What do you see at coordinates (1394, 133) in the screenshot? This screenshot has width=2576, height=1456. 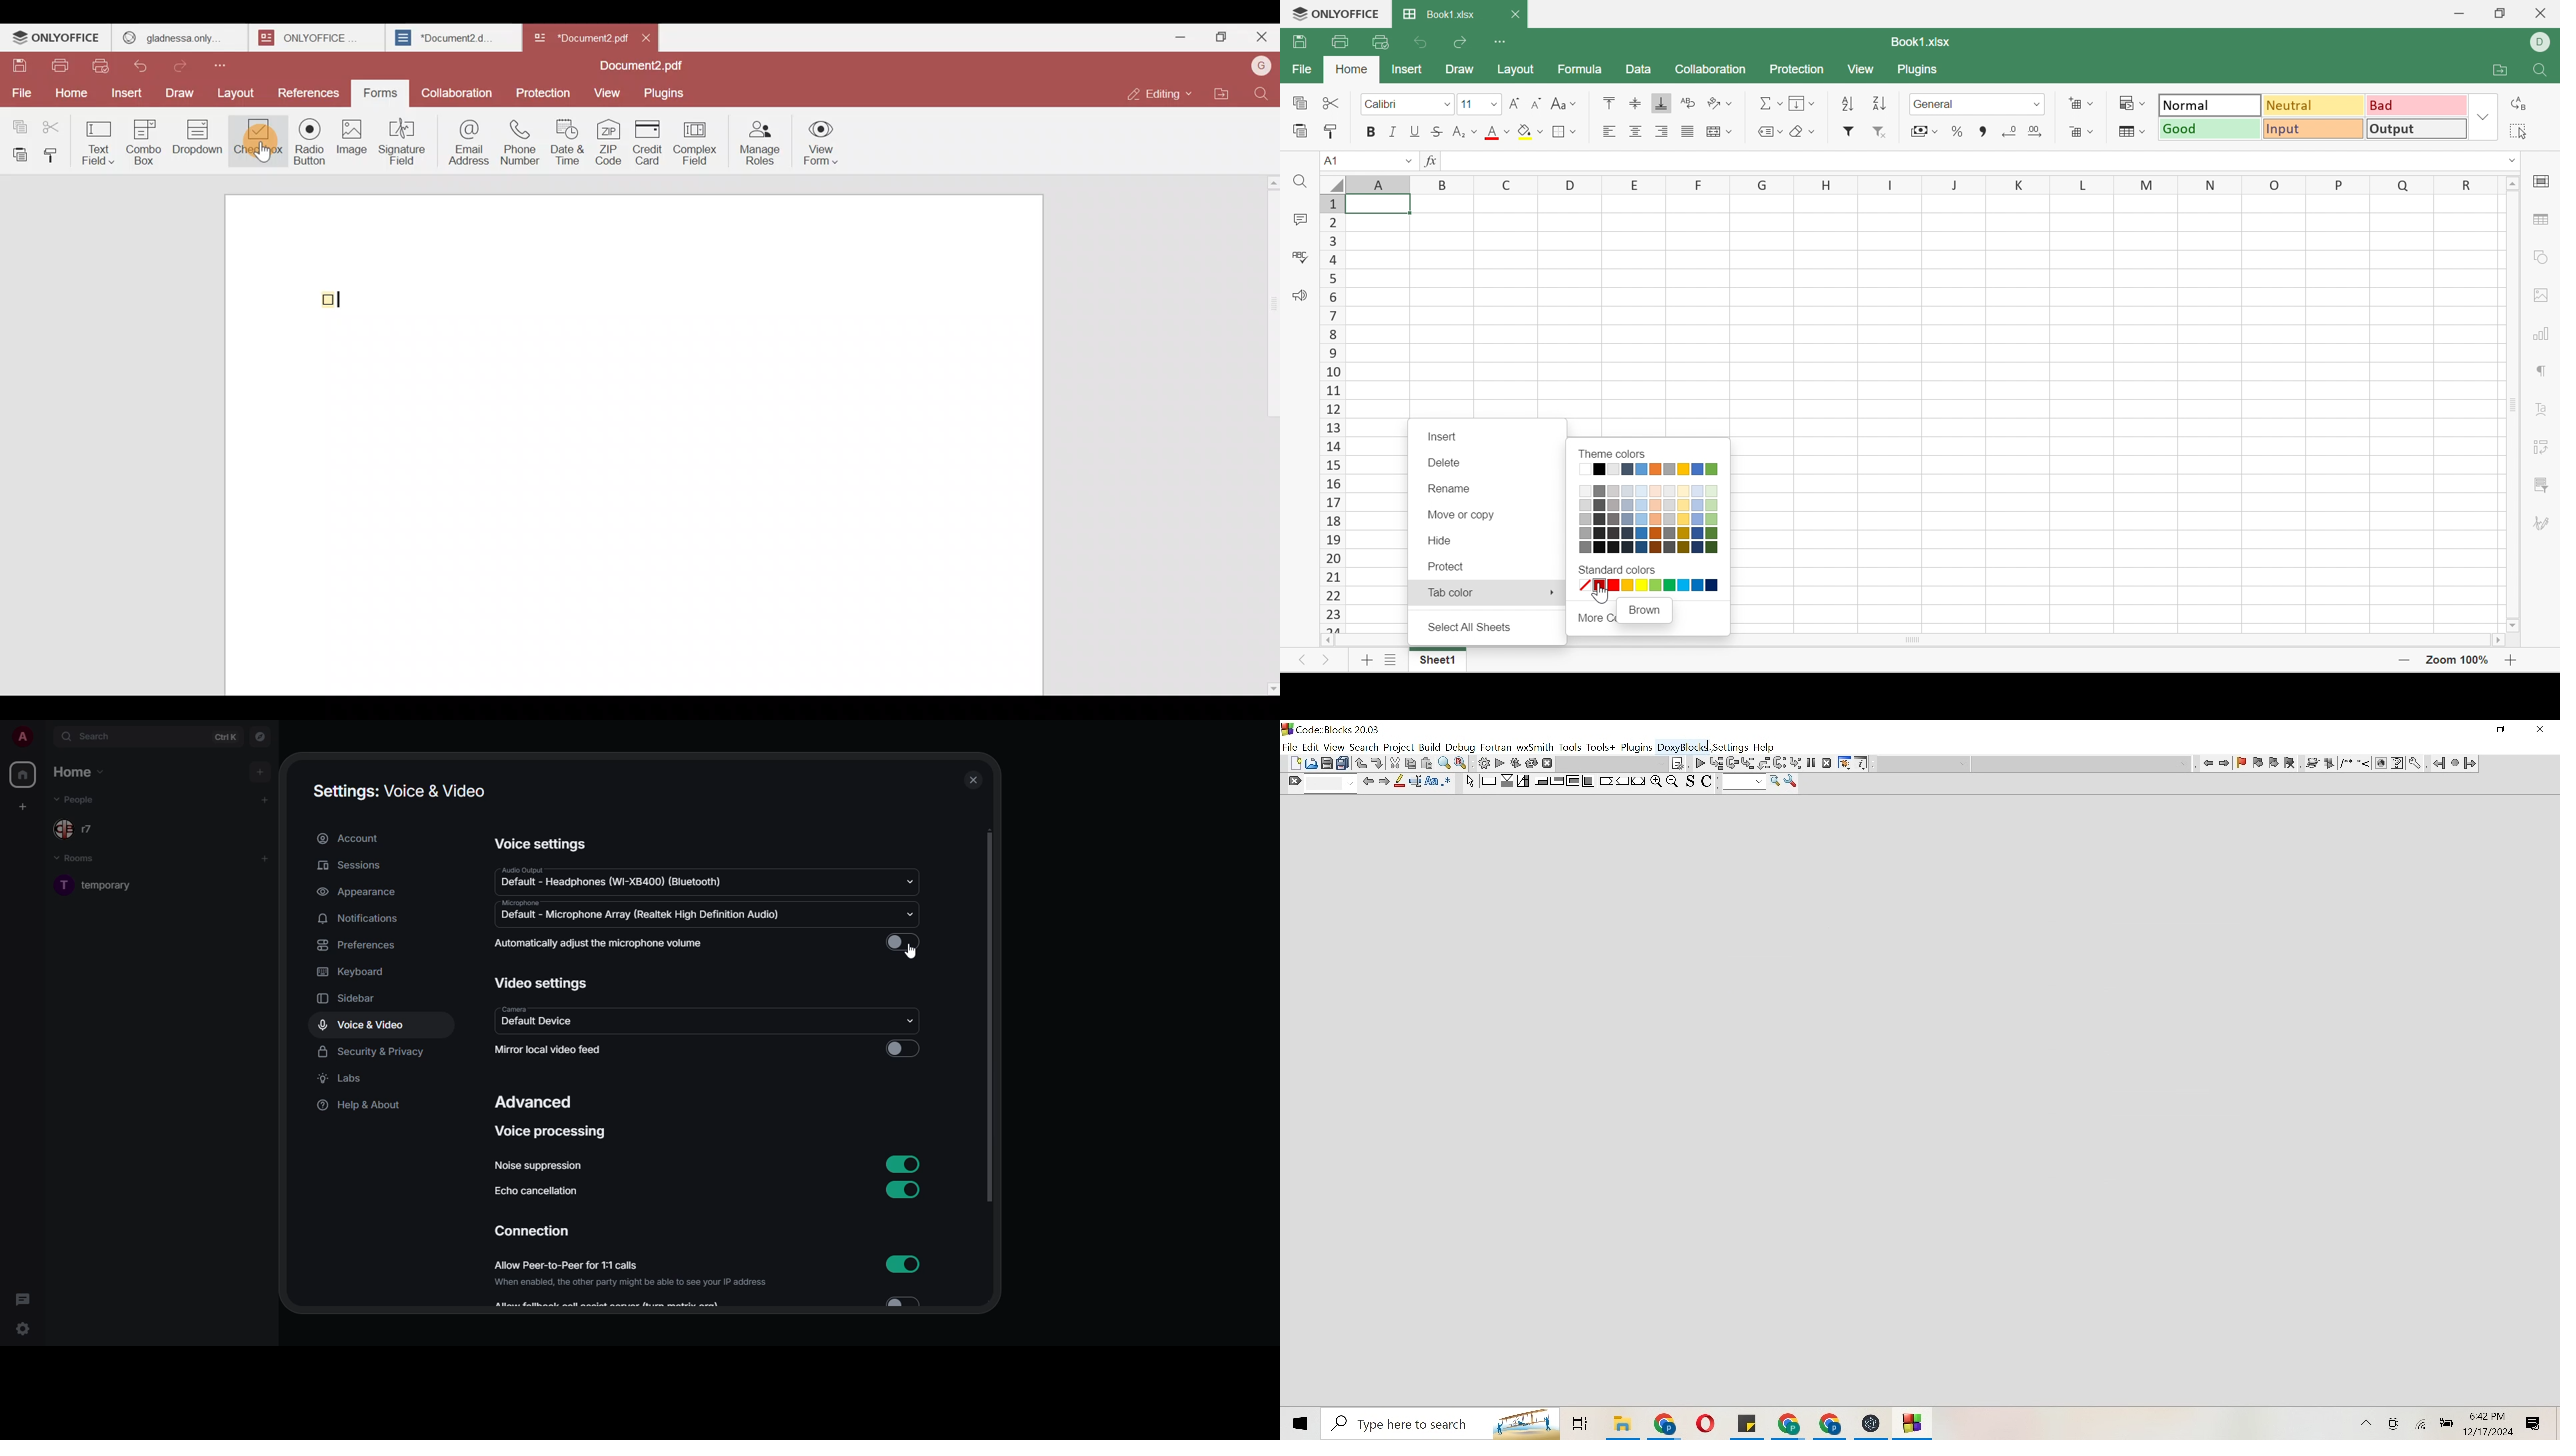 I see `Italic` at bounding box center [1394, 133].